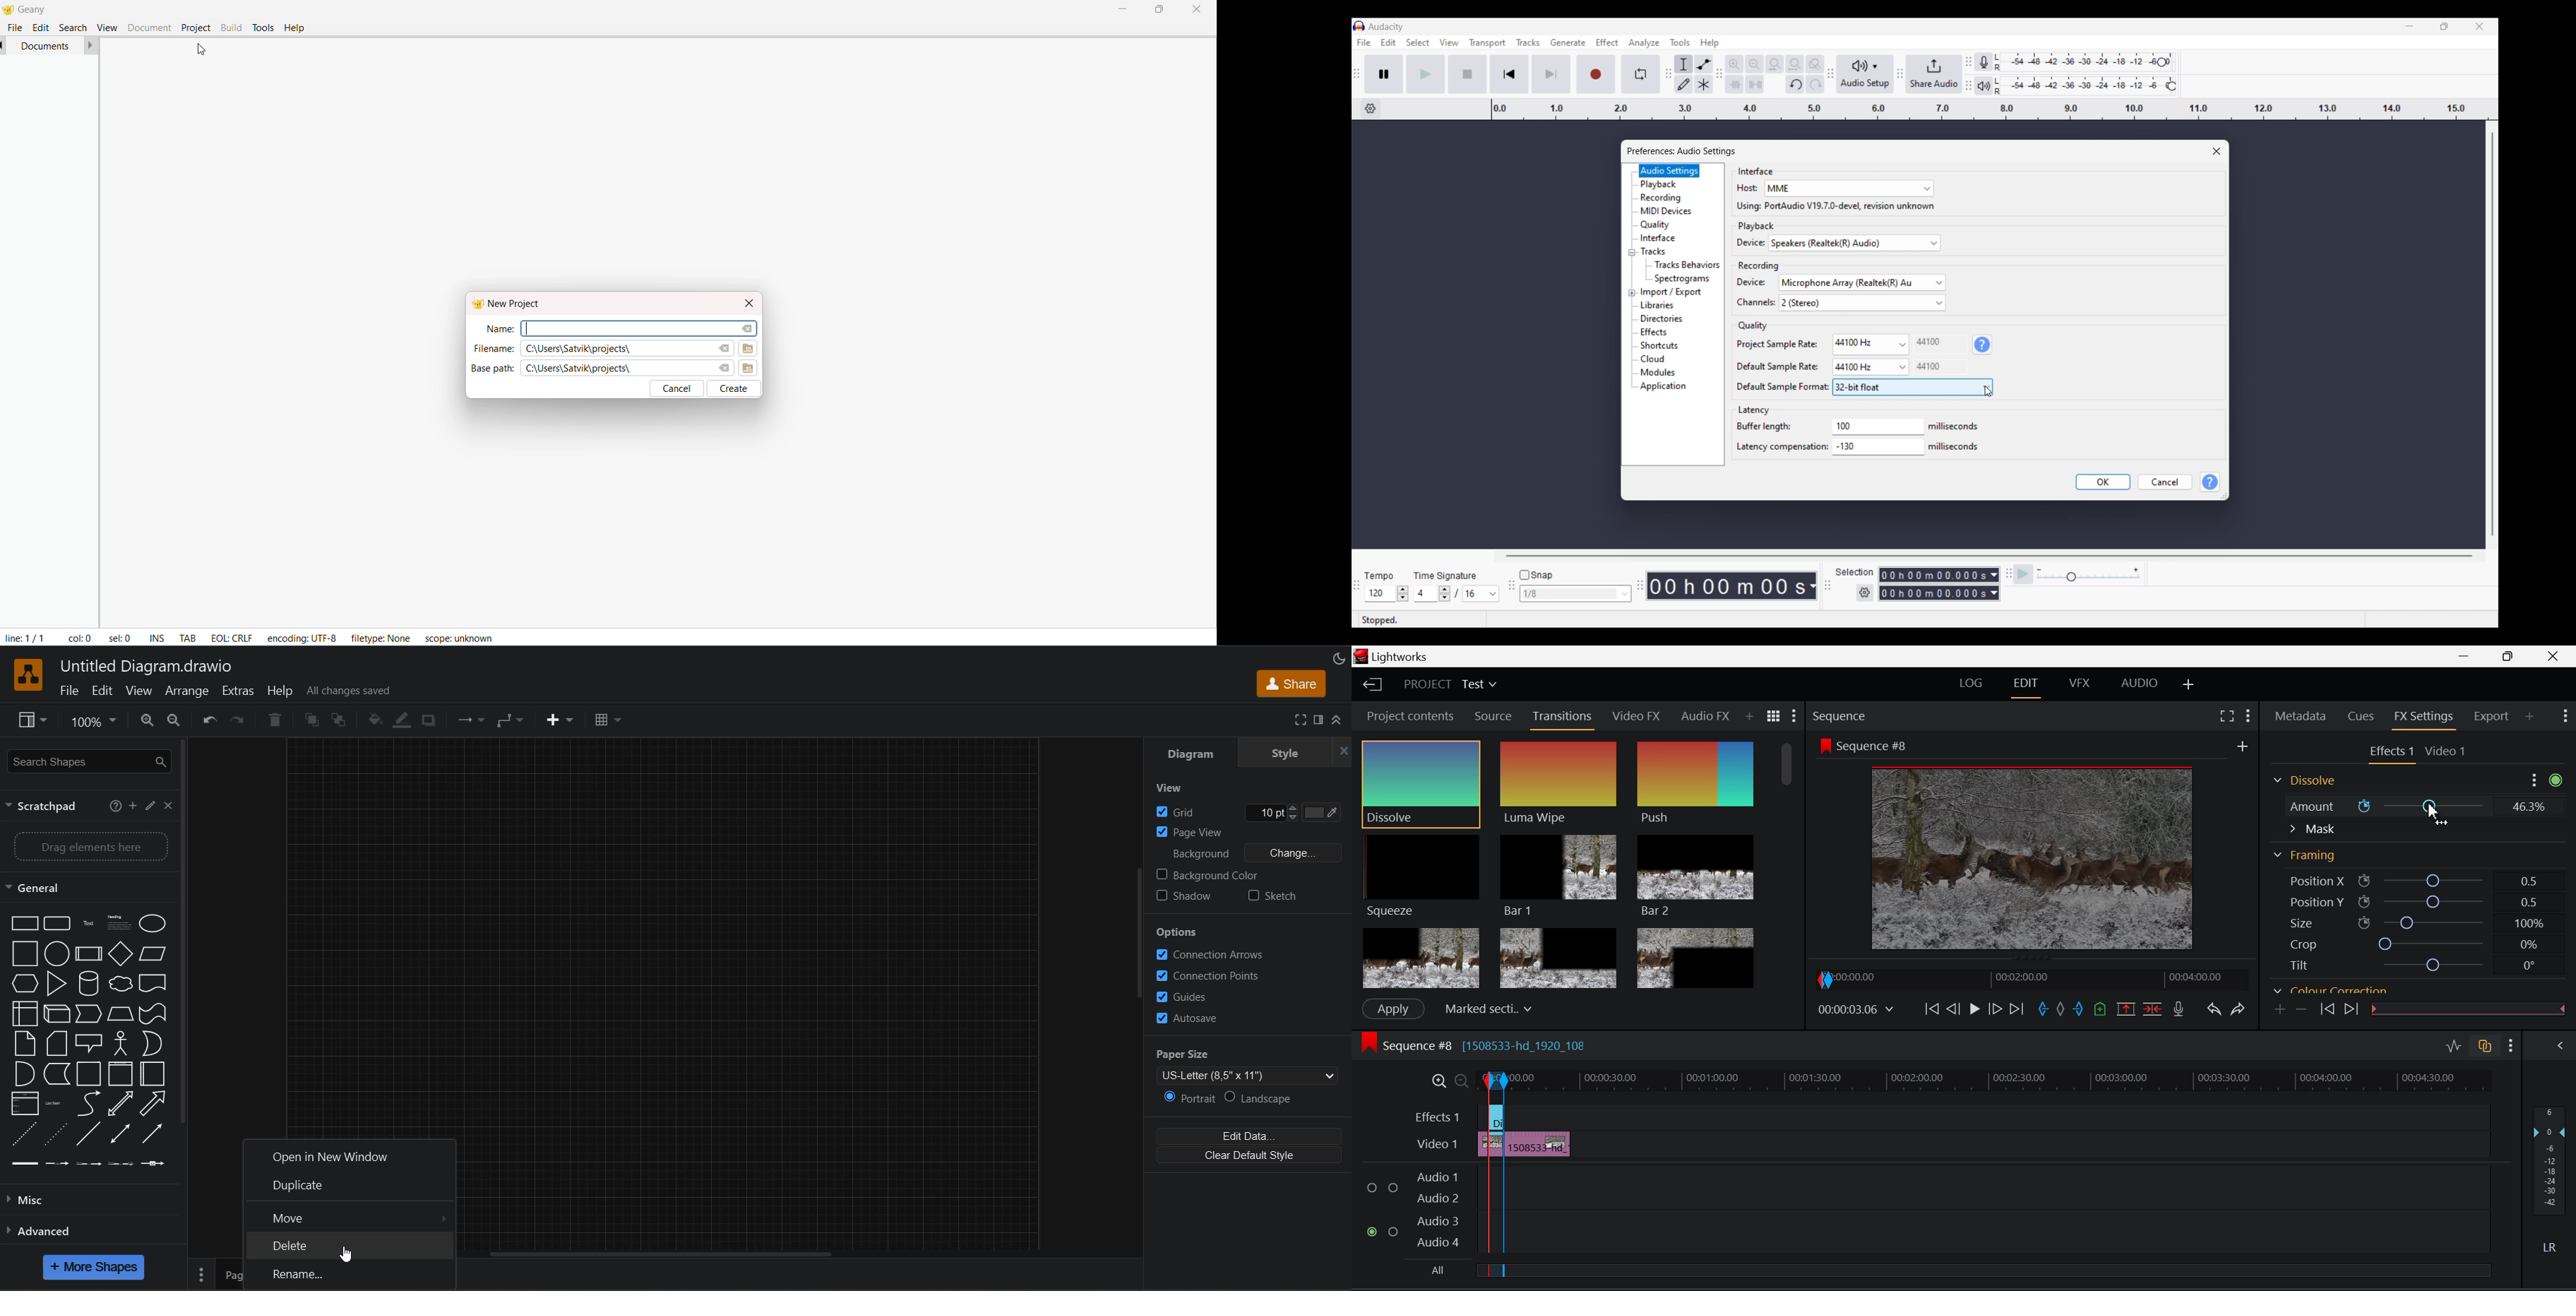 This screenshot has height=1316, width=2576. What do you see at coordinates (1558, 956) in the screenshot?
I see `Box 2` at bounding box center [1558, 956].